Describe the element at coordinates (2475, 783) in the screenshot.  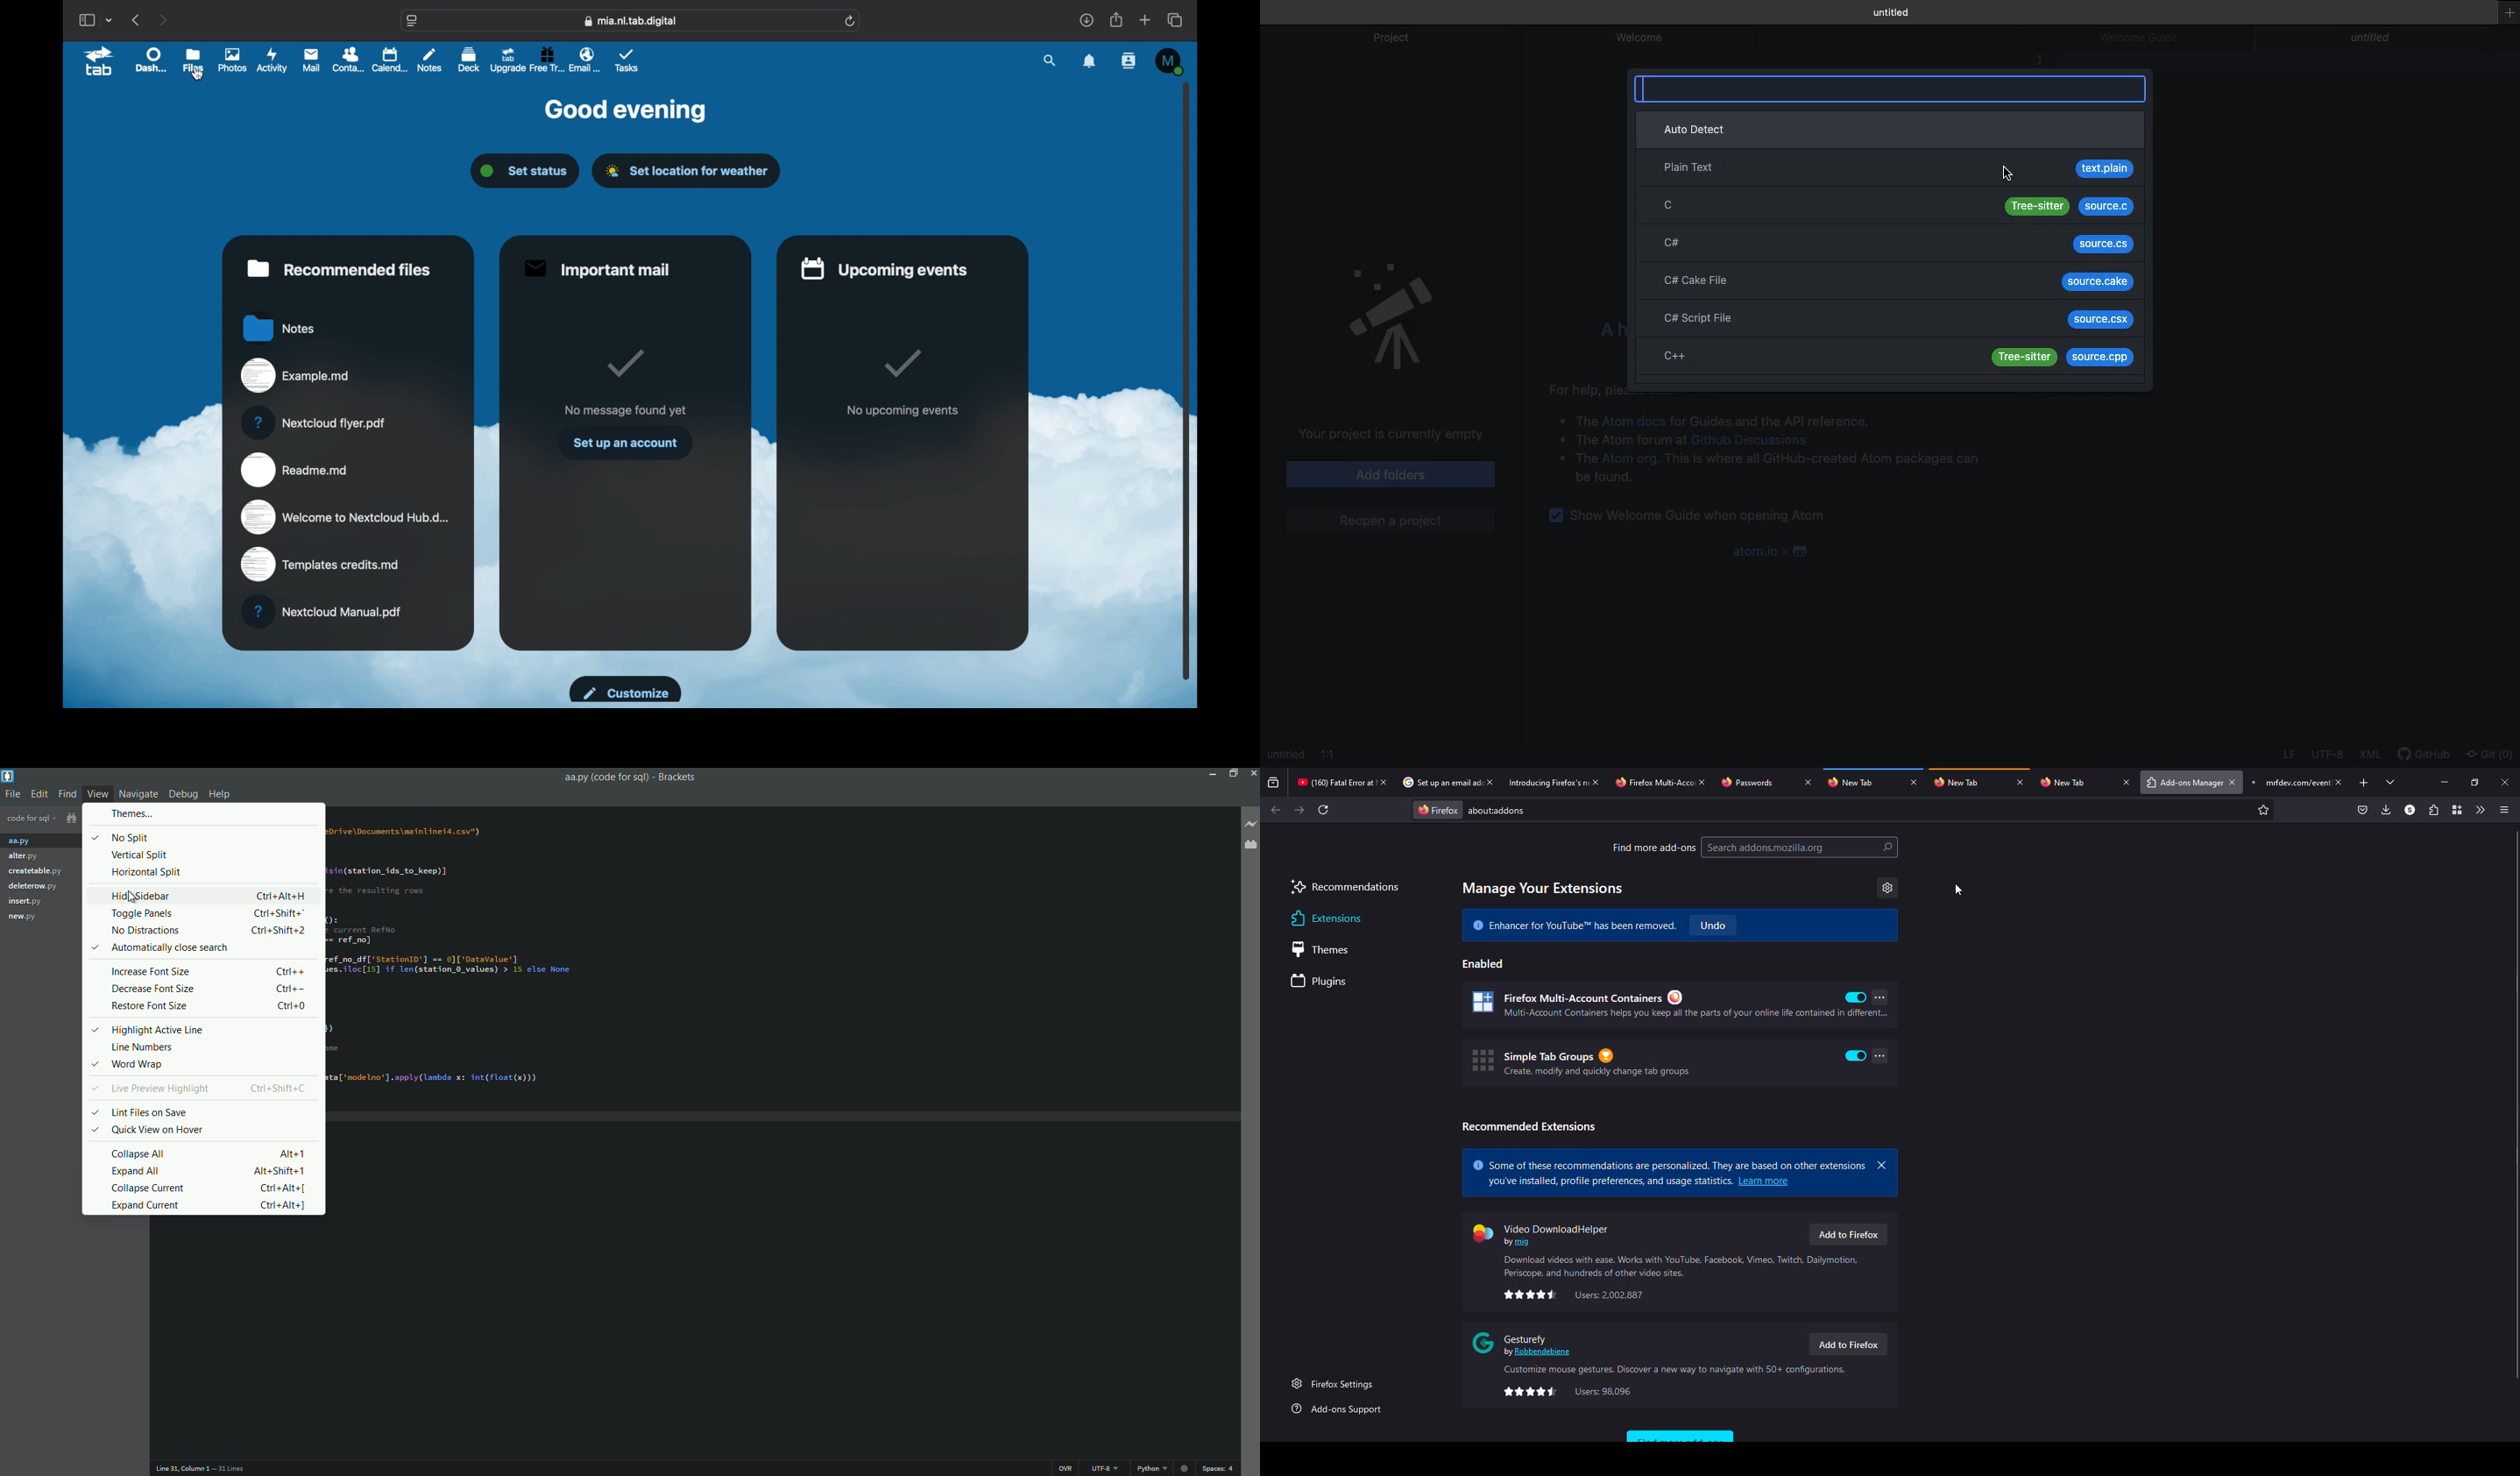
I see `maximize` at that location.